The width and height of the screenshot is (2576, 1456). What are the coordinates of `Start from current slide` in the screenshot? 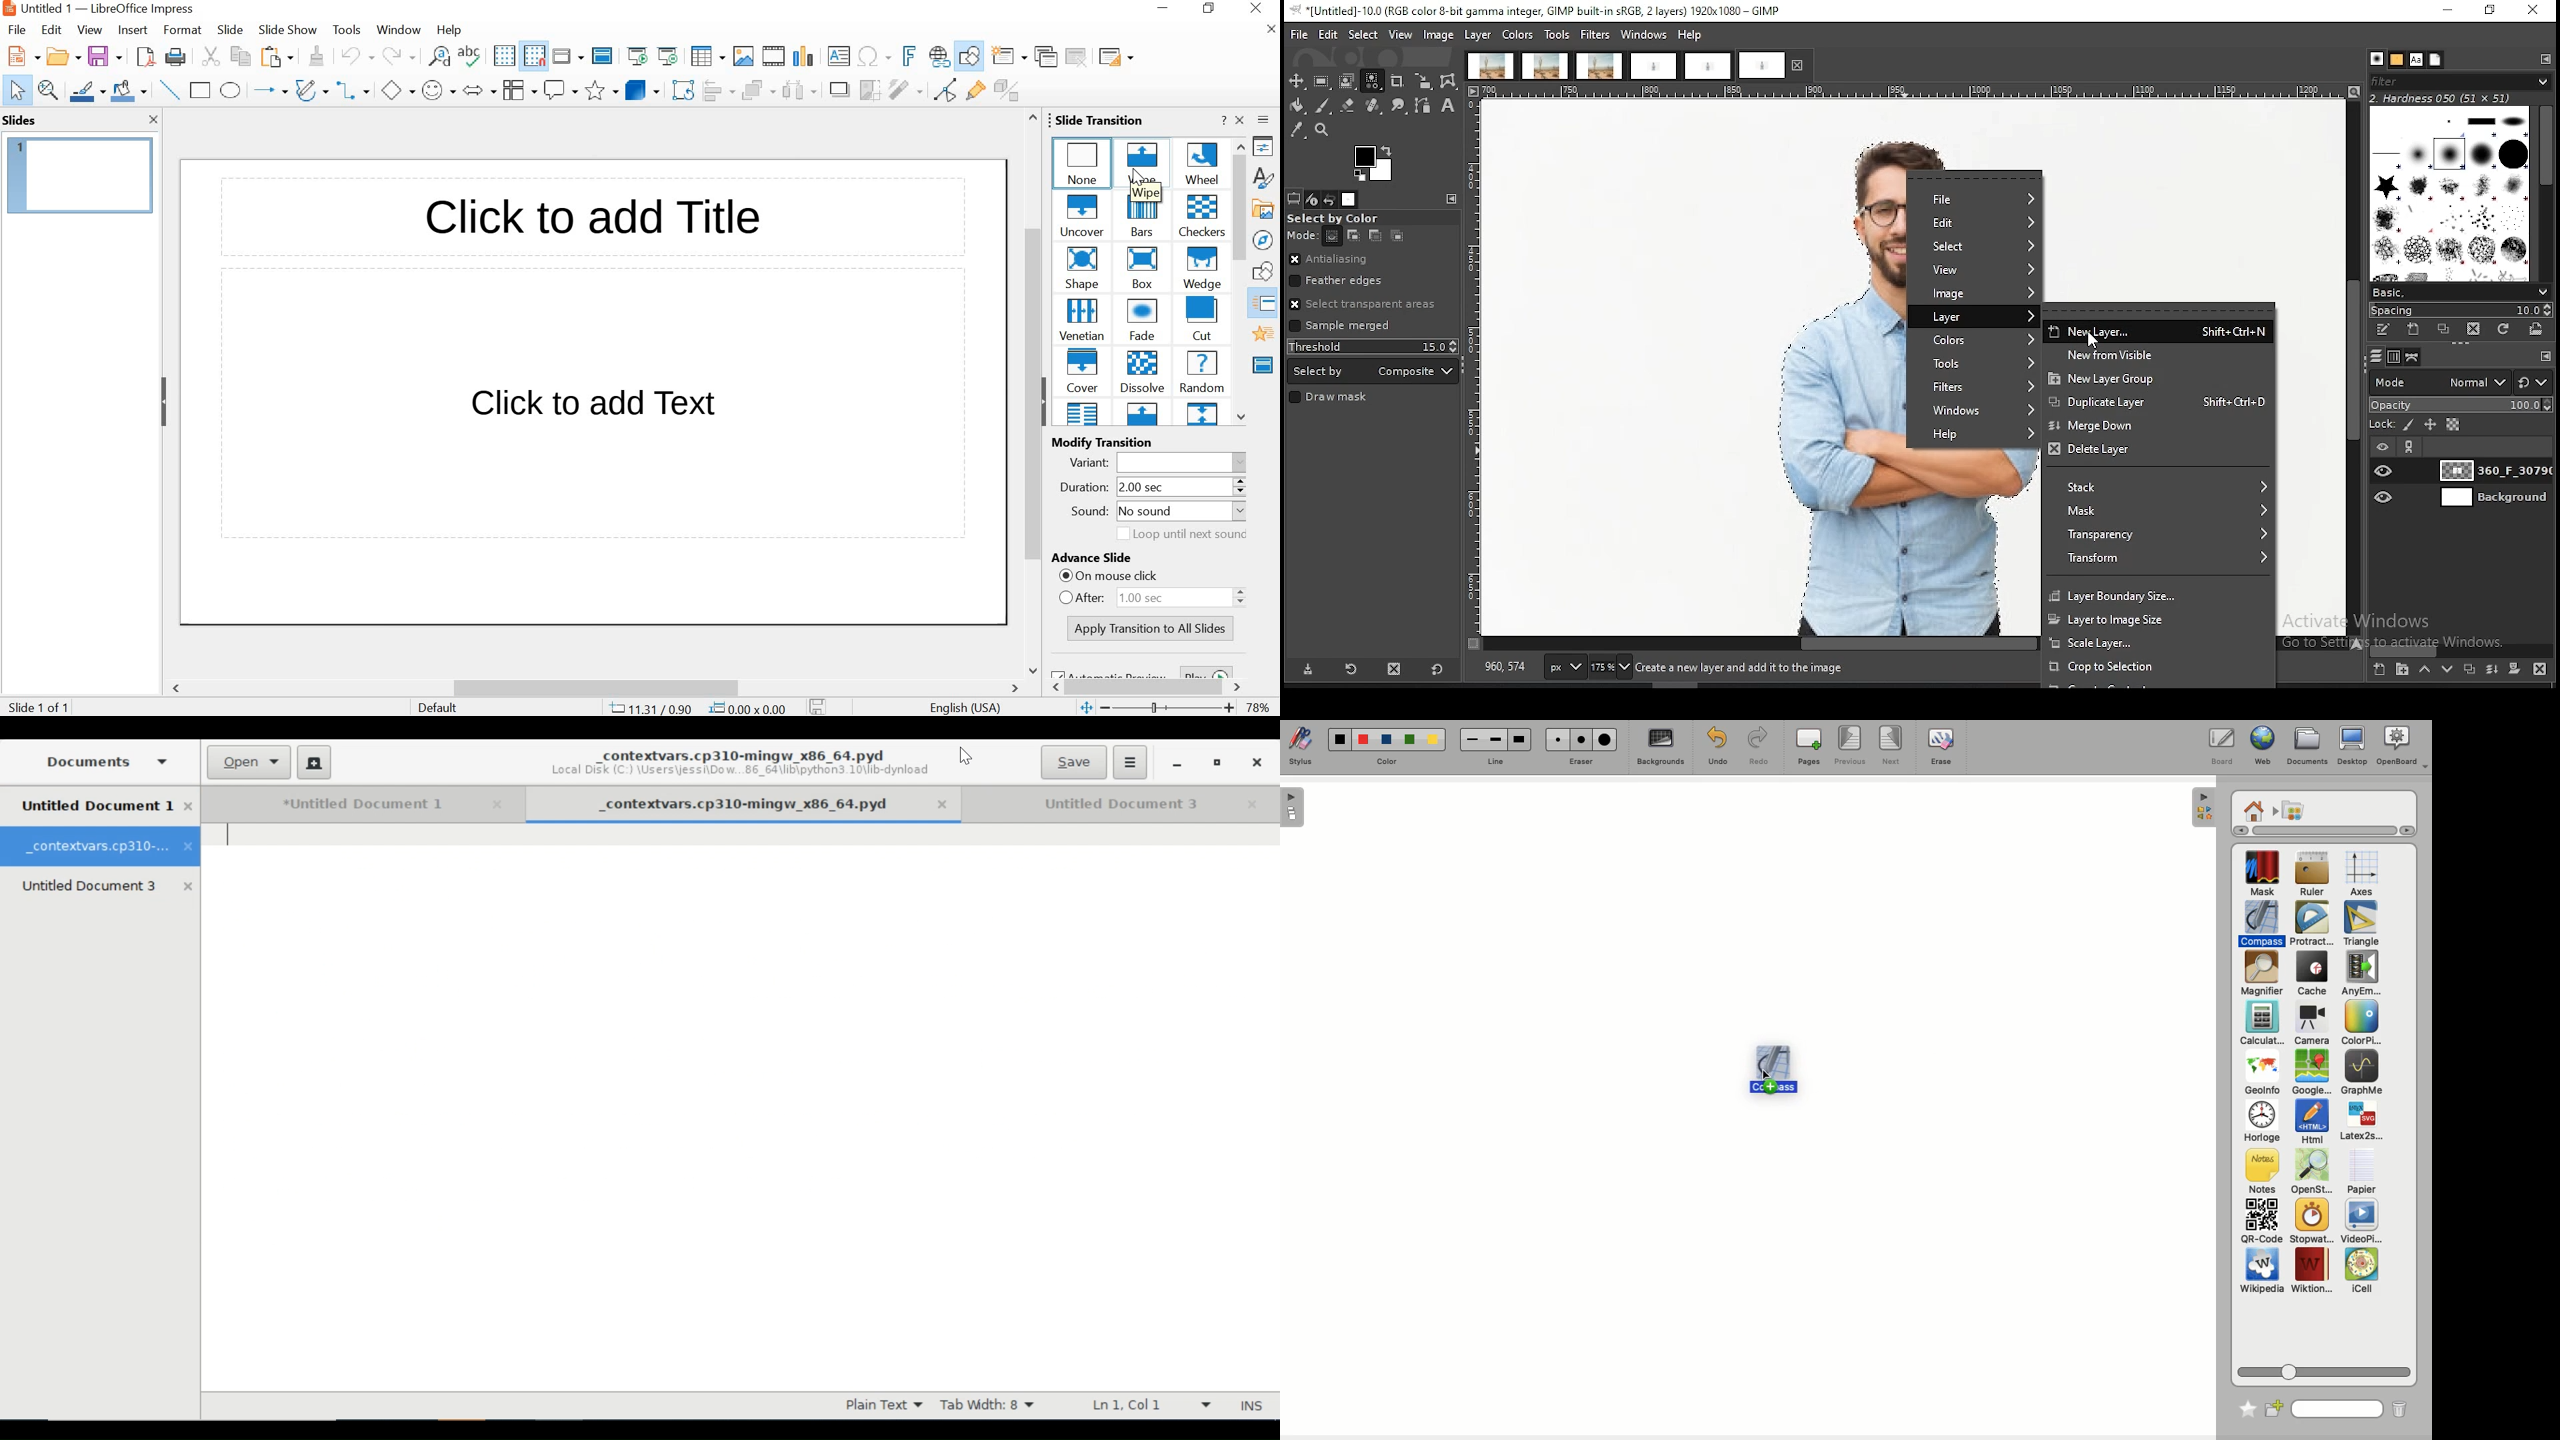 It's located at (667, 56).